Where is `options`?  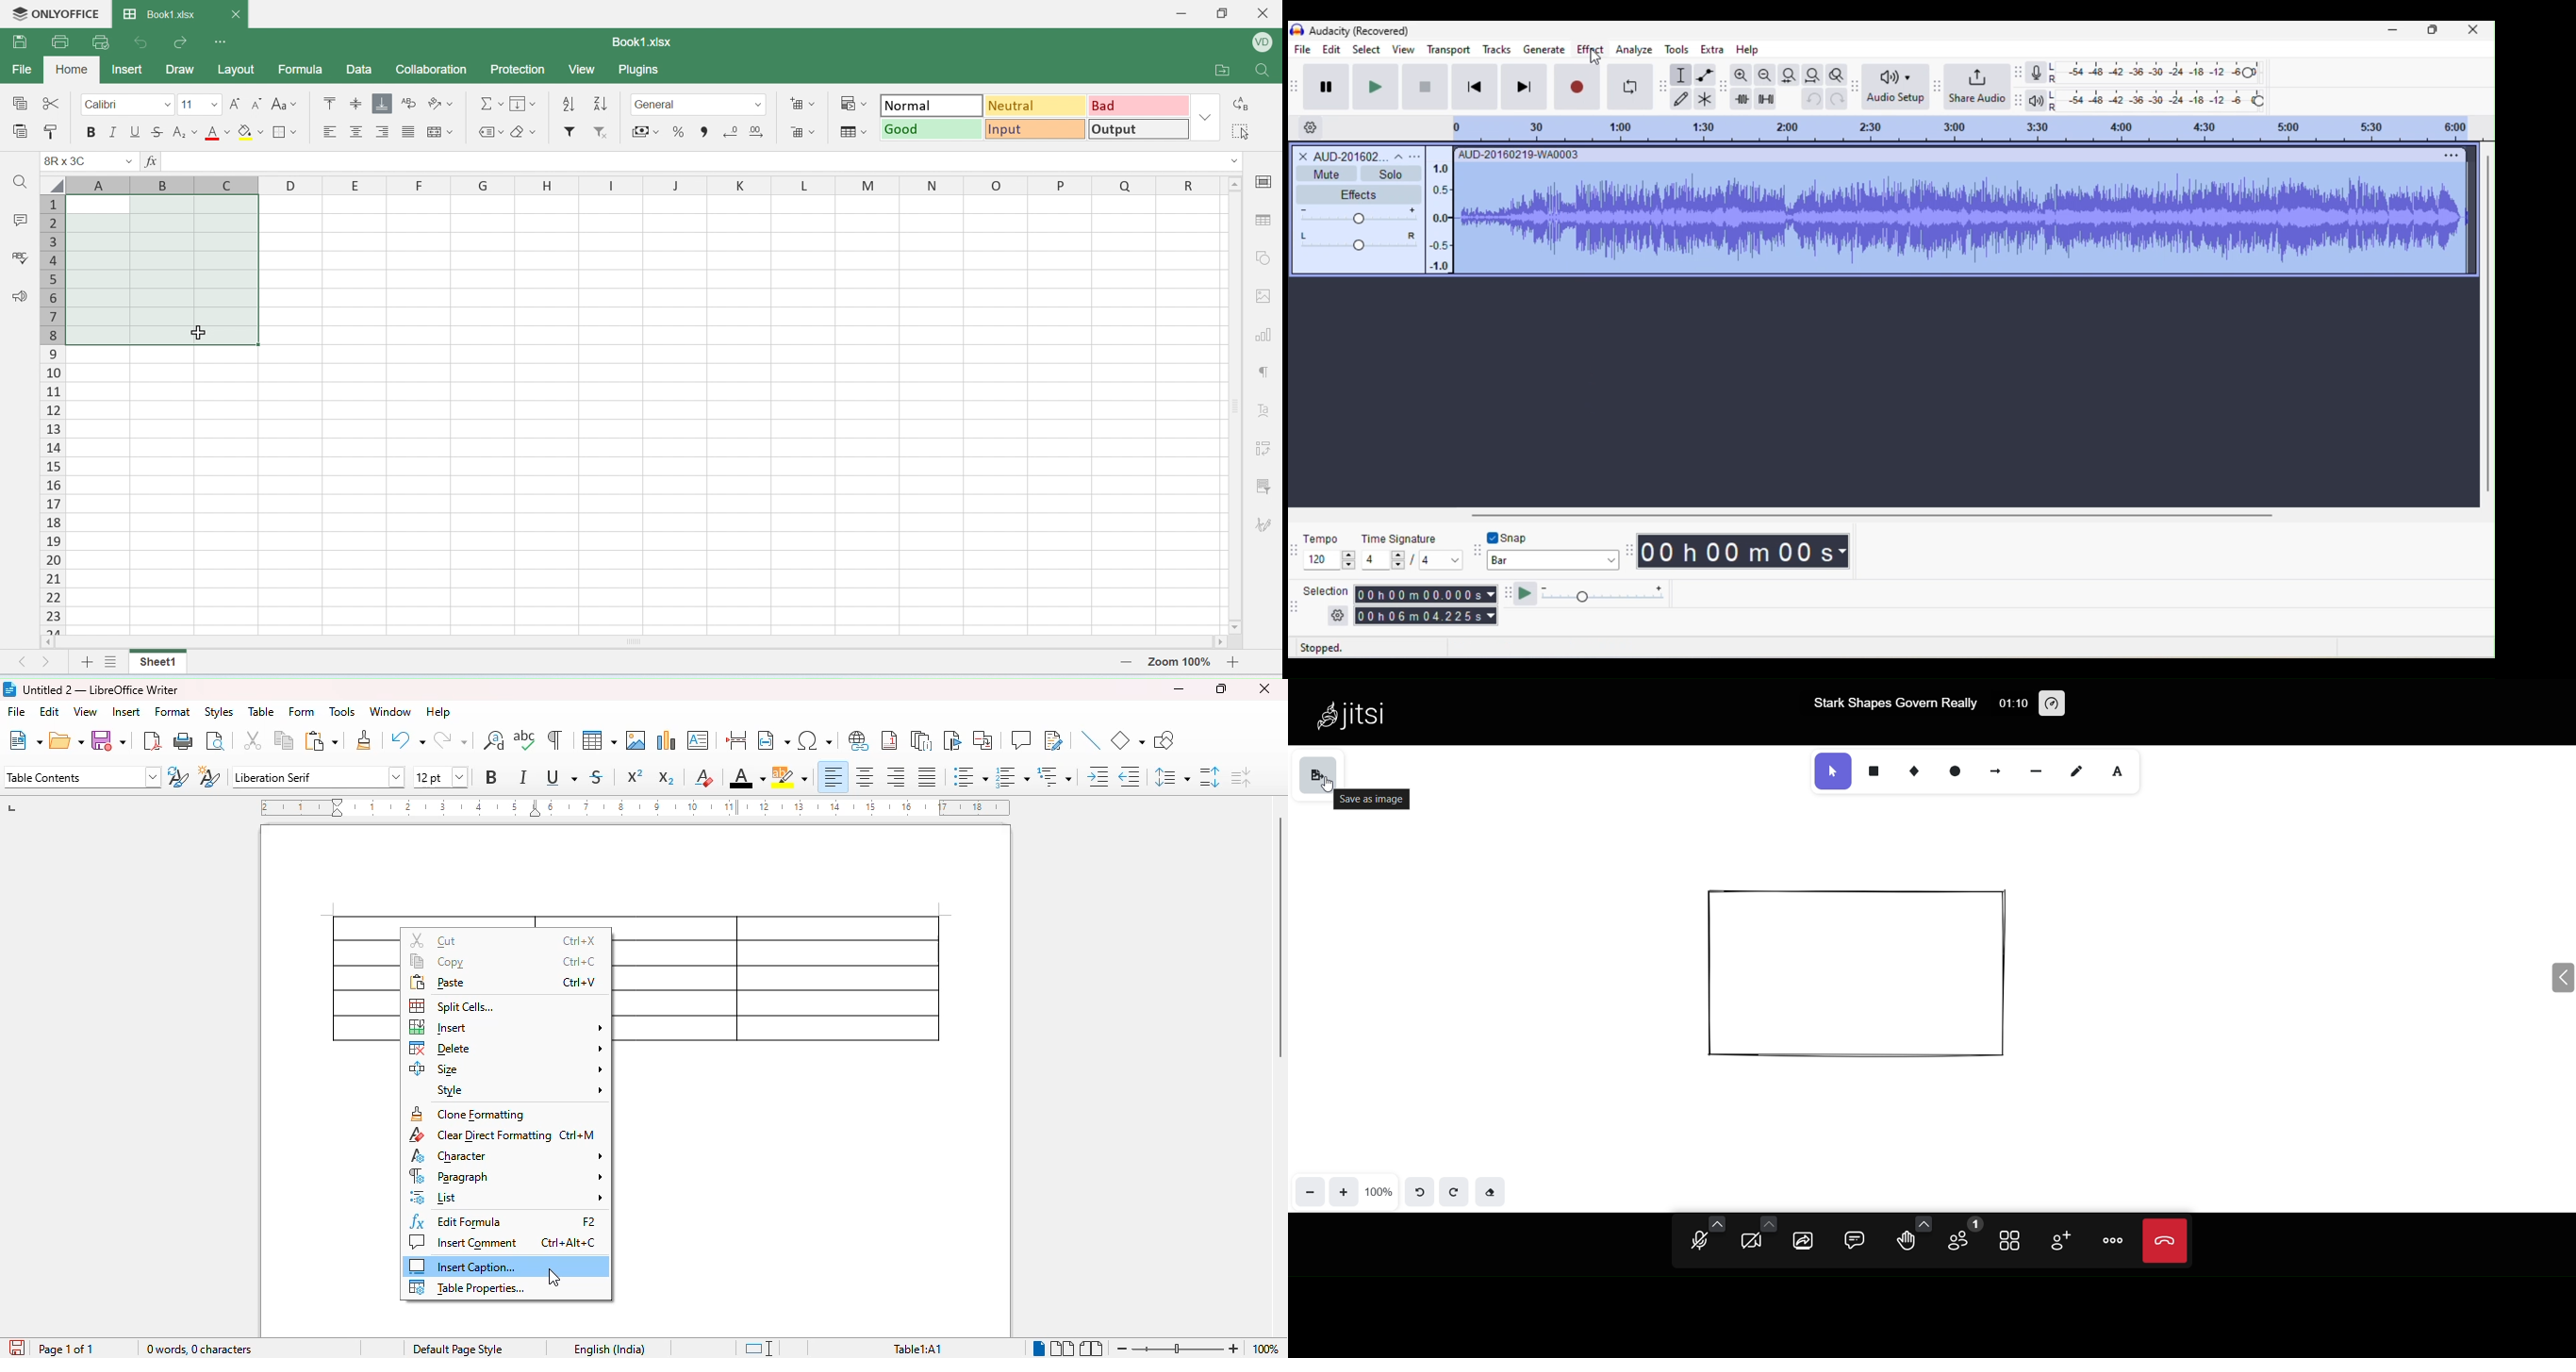
options is located at coordinates (219, 40).